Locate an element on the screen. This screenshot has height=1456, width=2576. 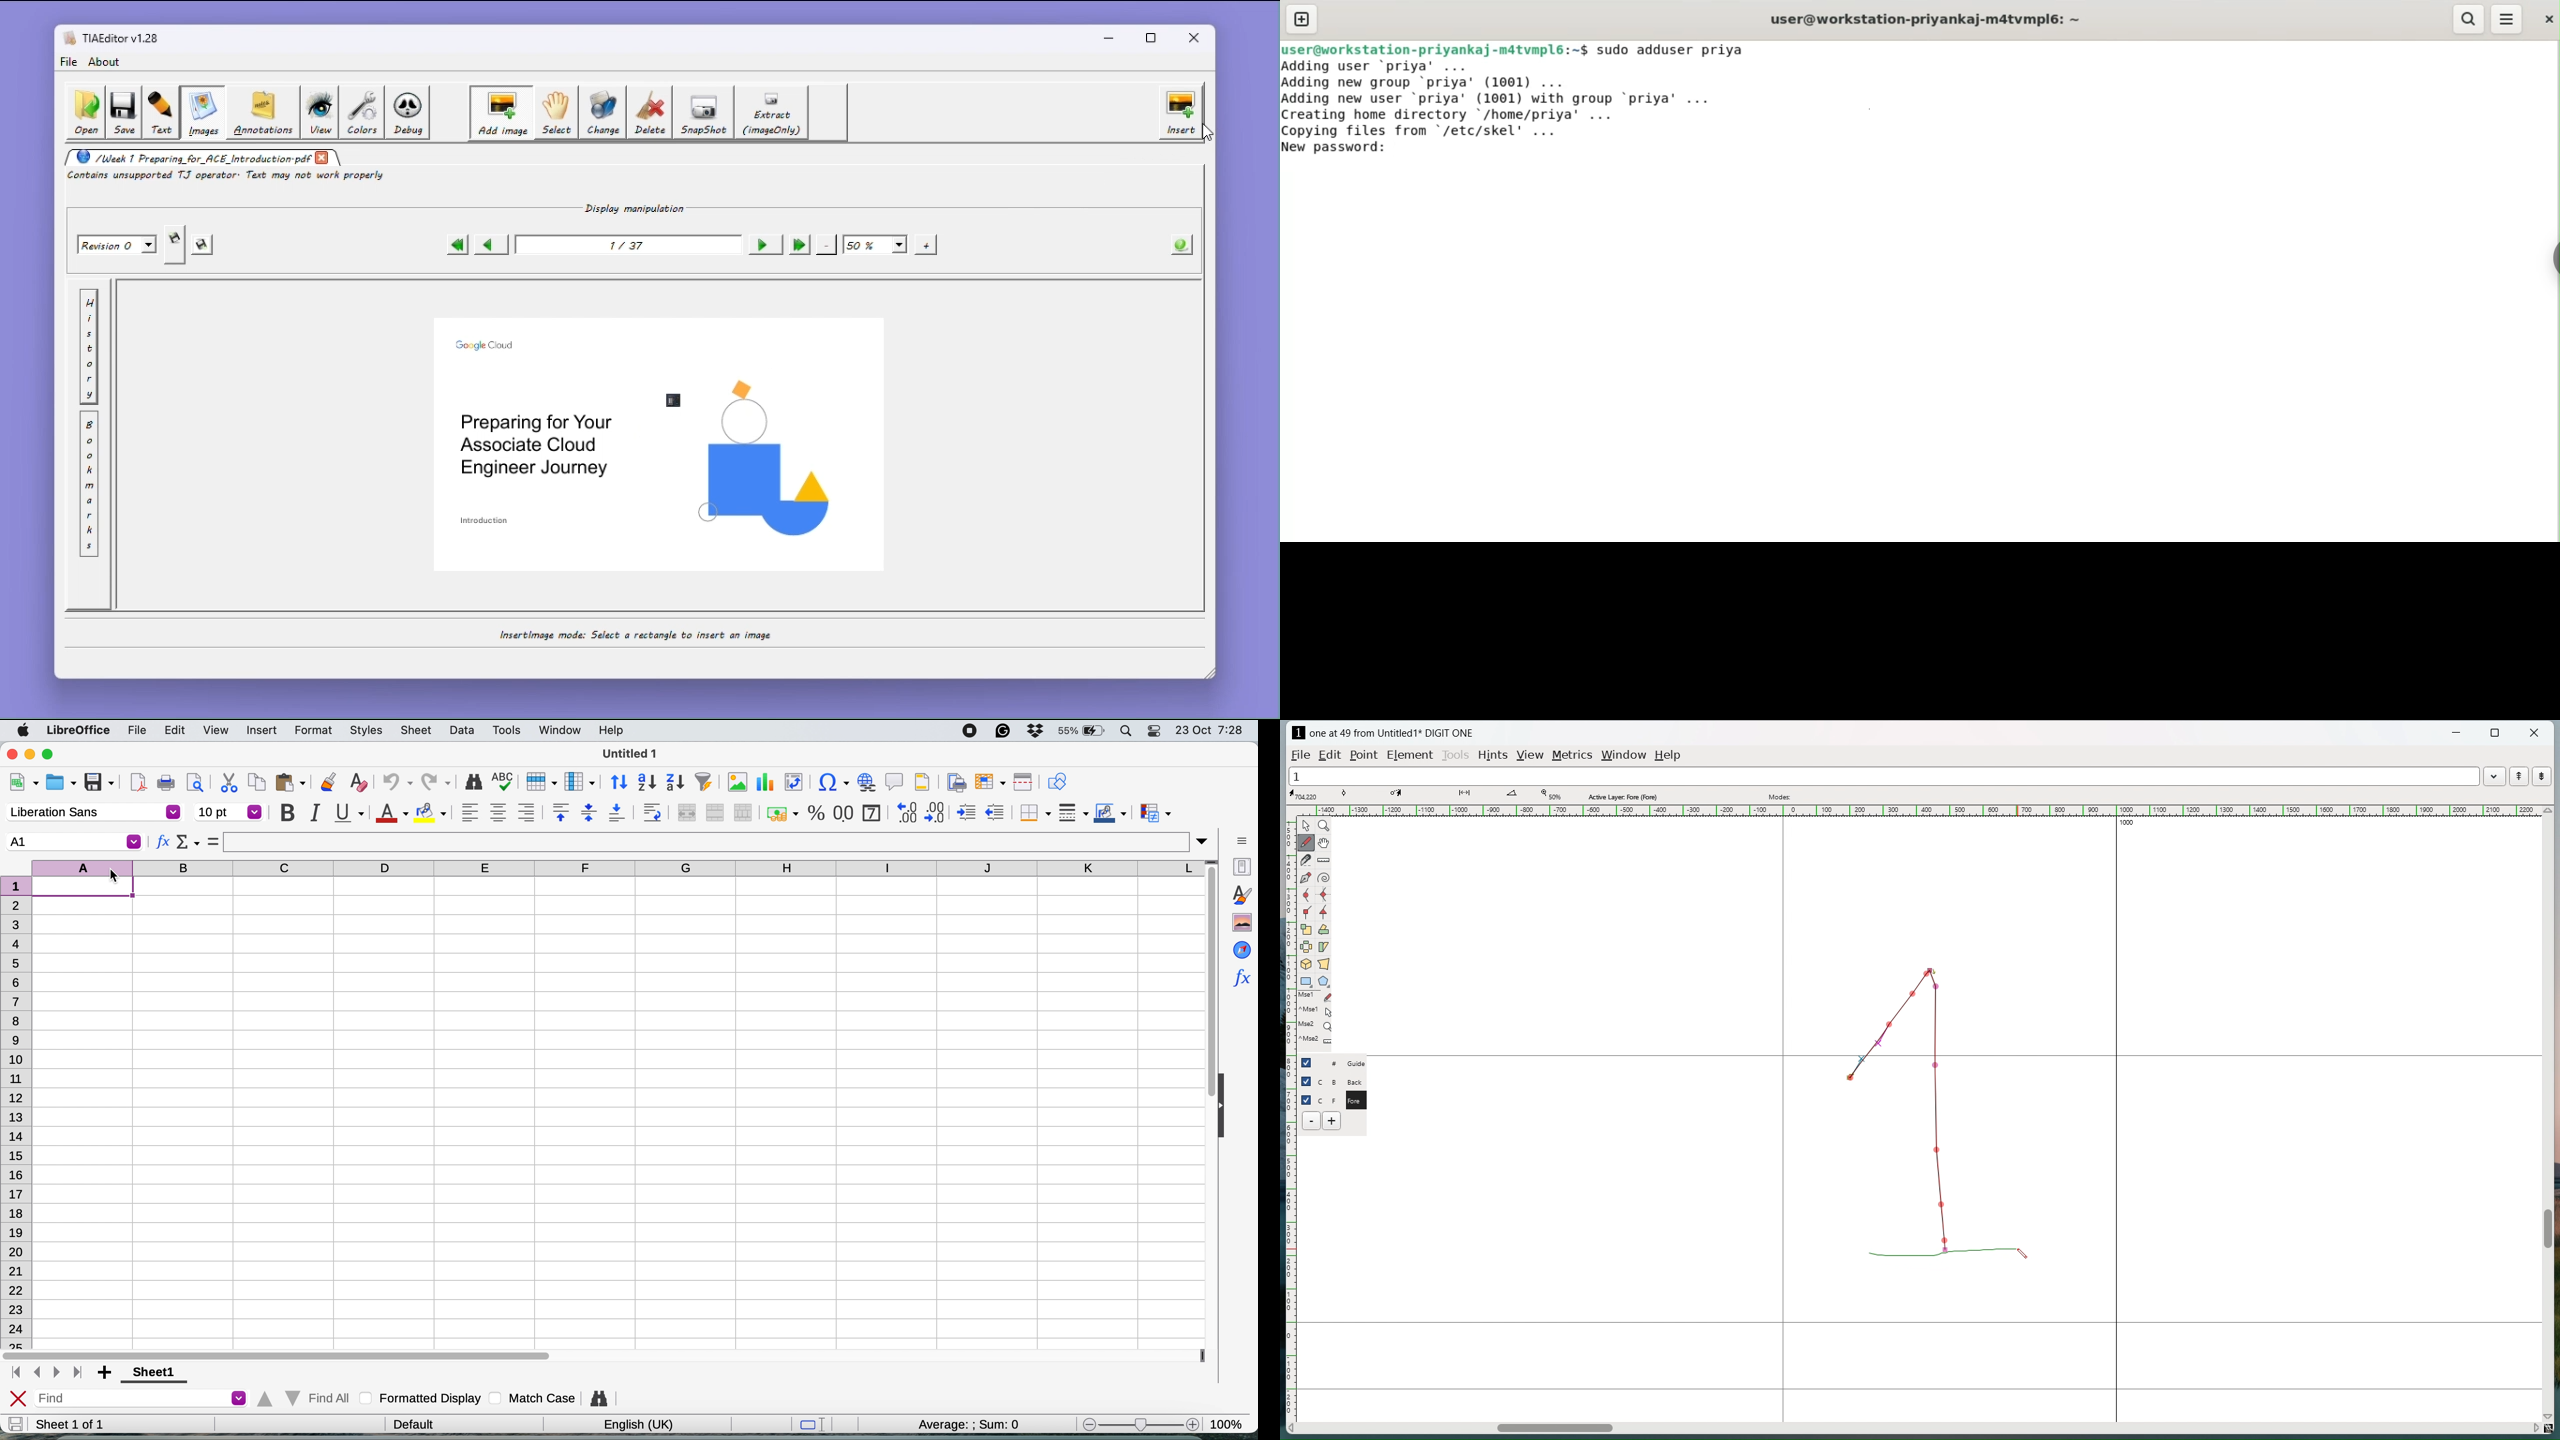
pointer is located at coordinates (1307, 825).